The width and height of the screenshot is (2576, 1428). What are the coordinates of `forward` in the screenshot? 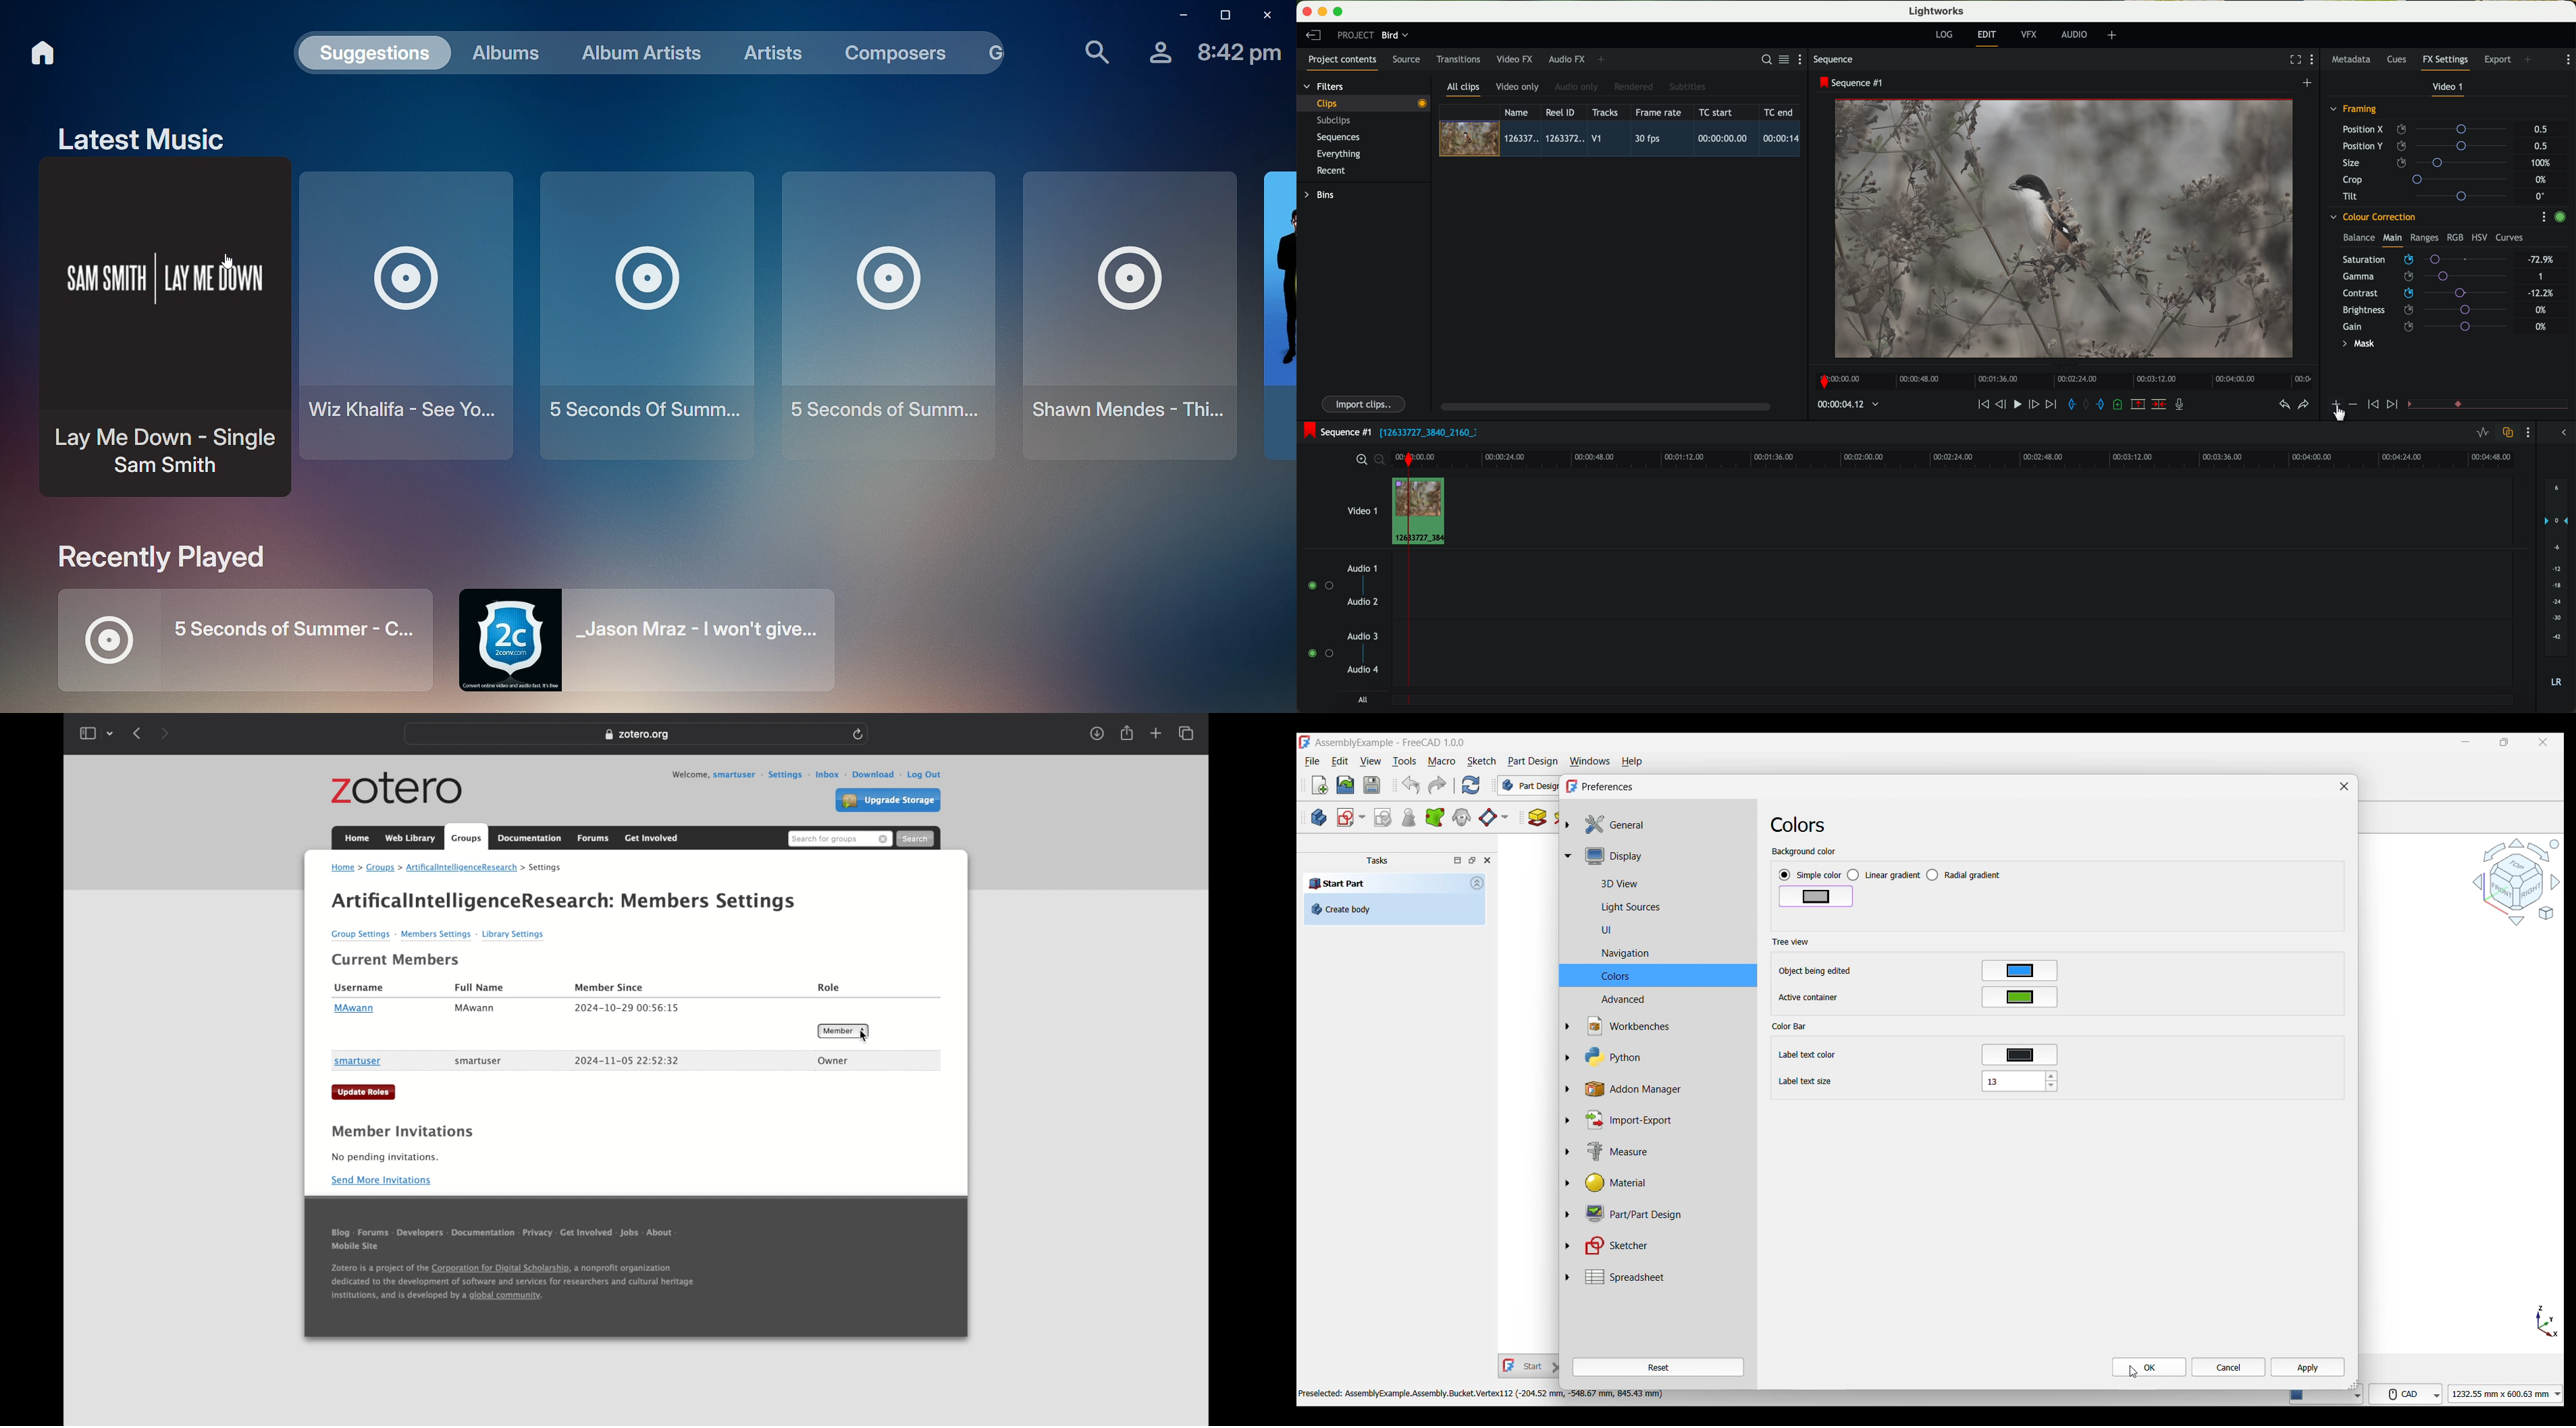 It's located at (164, 734).